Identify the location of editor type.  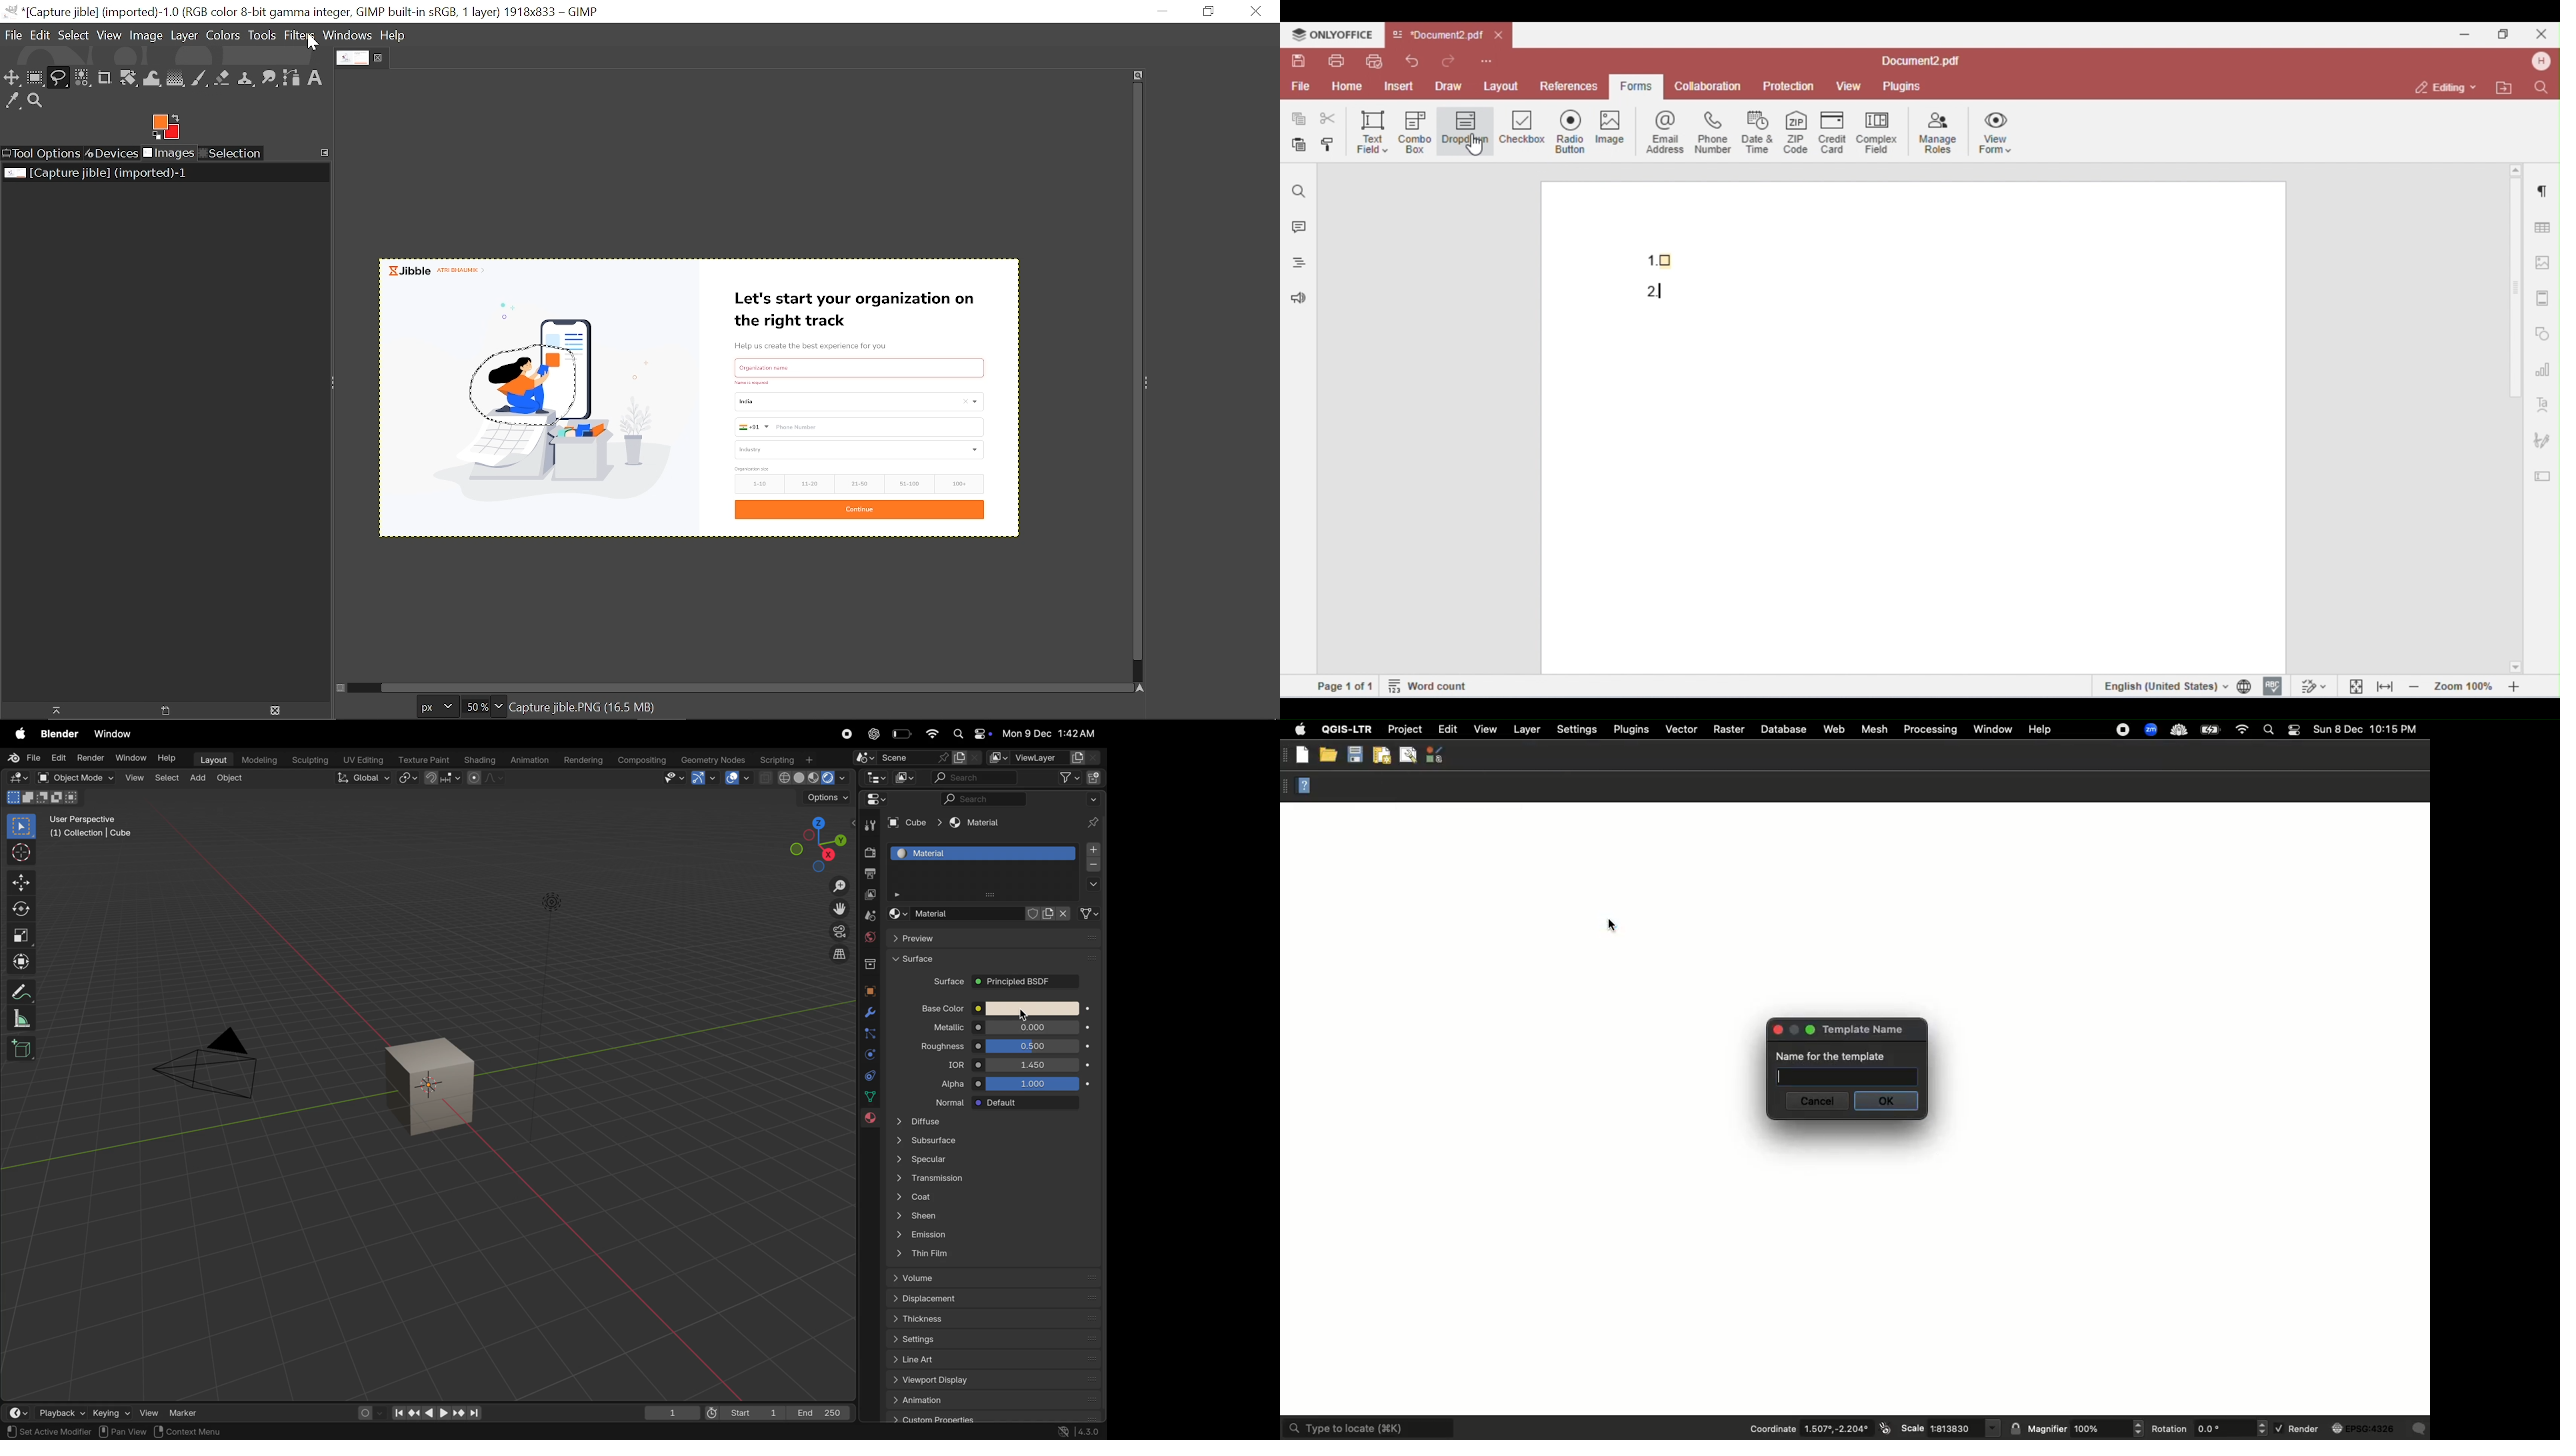
(874, 777).